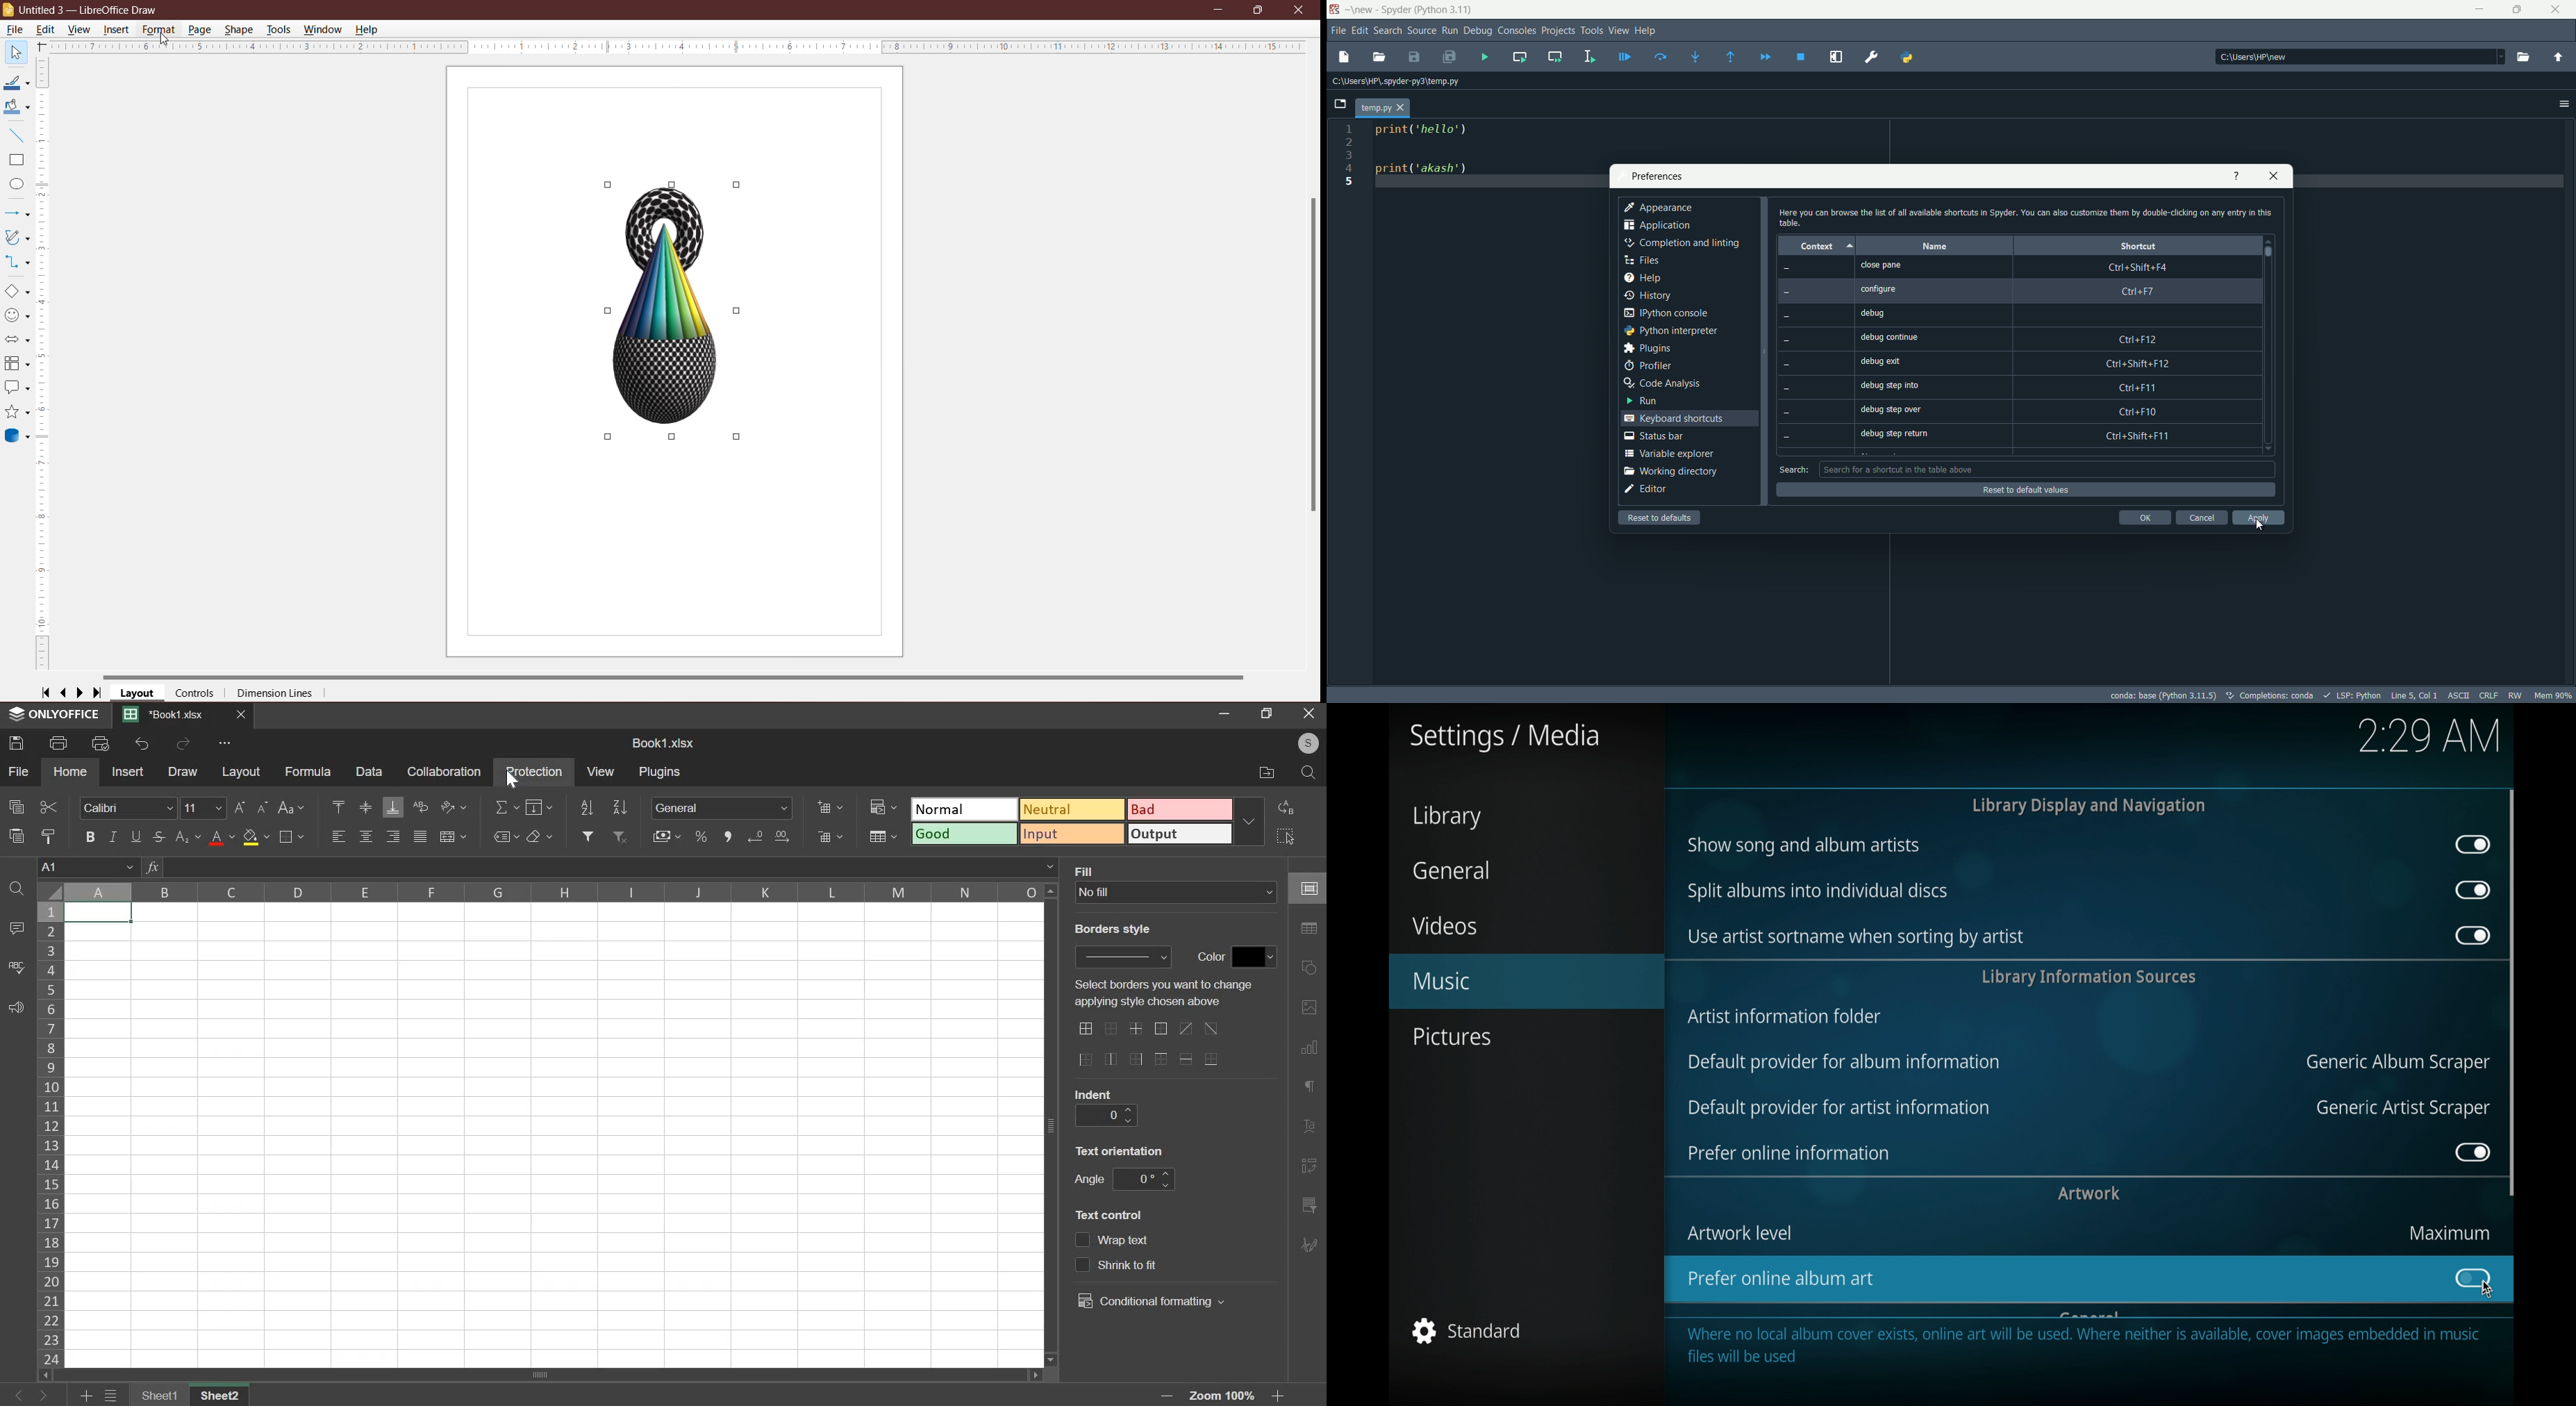  What do you see at coordinates (1765, 57) in the screenshot?
I see `continue execution until next breakpoint` at bounding box center [1765, 57].